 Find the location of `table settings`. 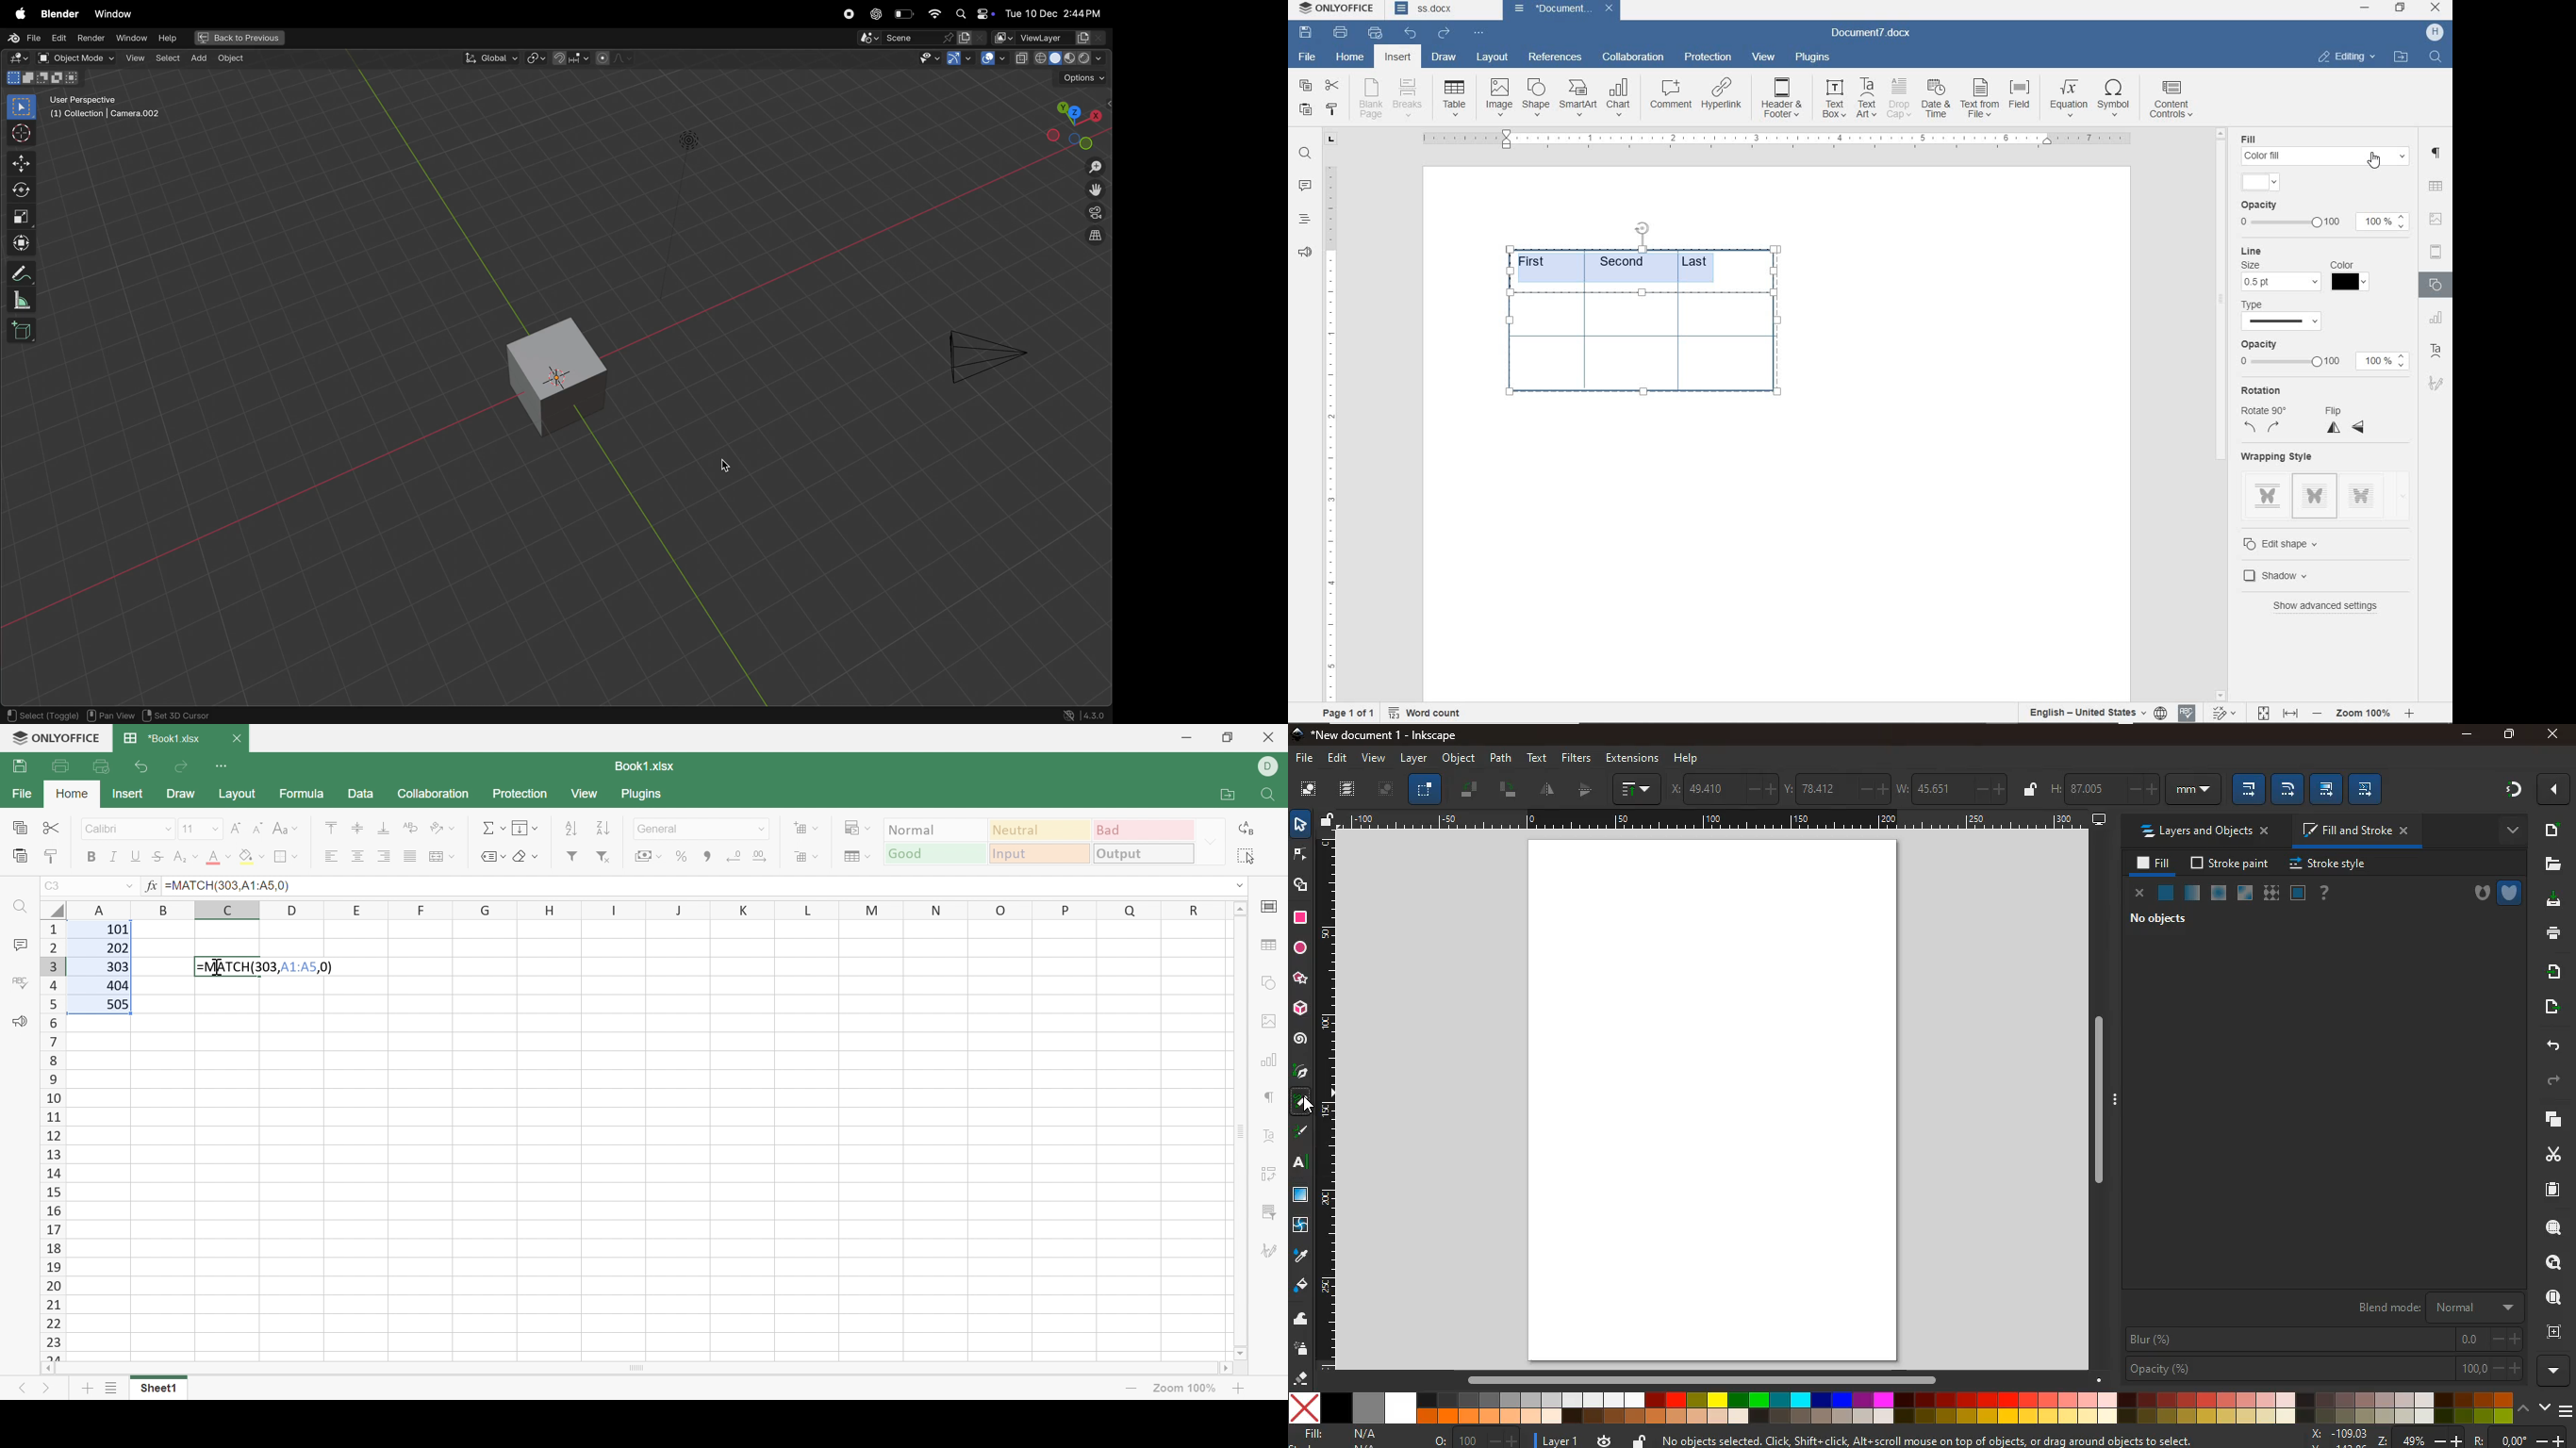

table settings is located at coordinates (1272, 947).